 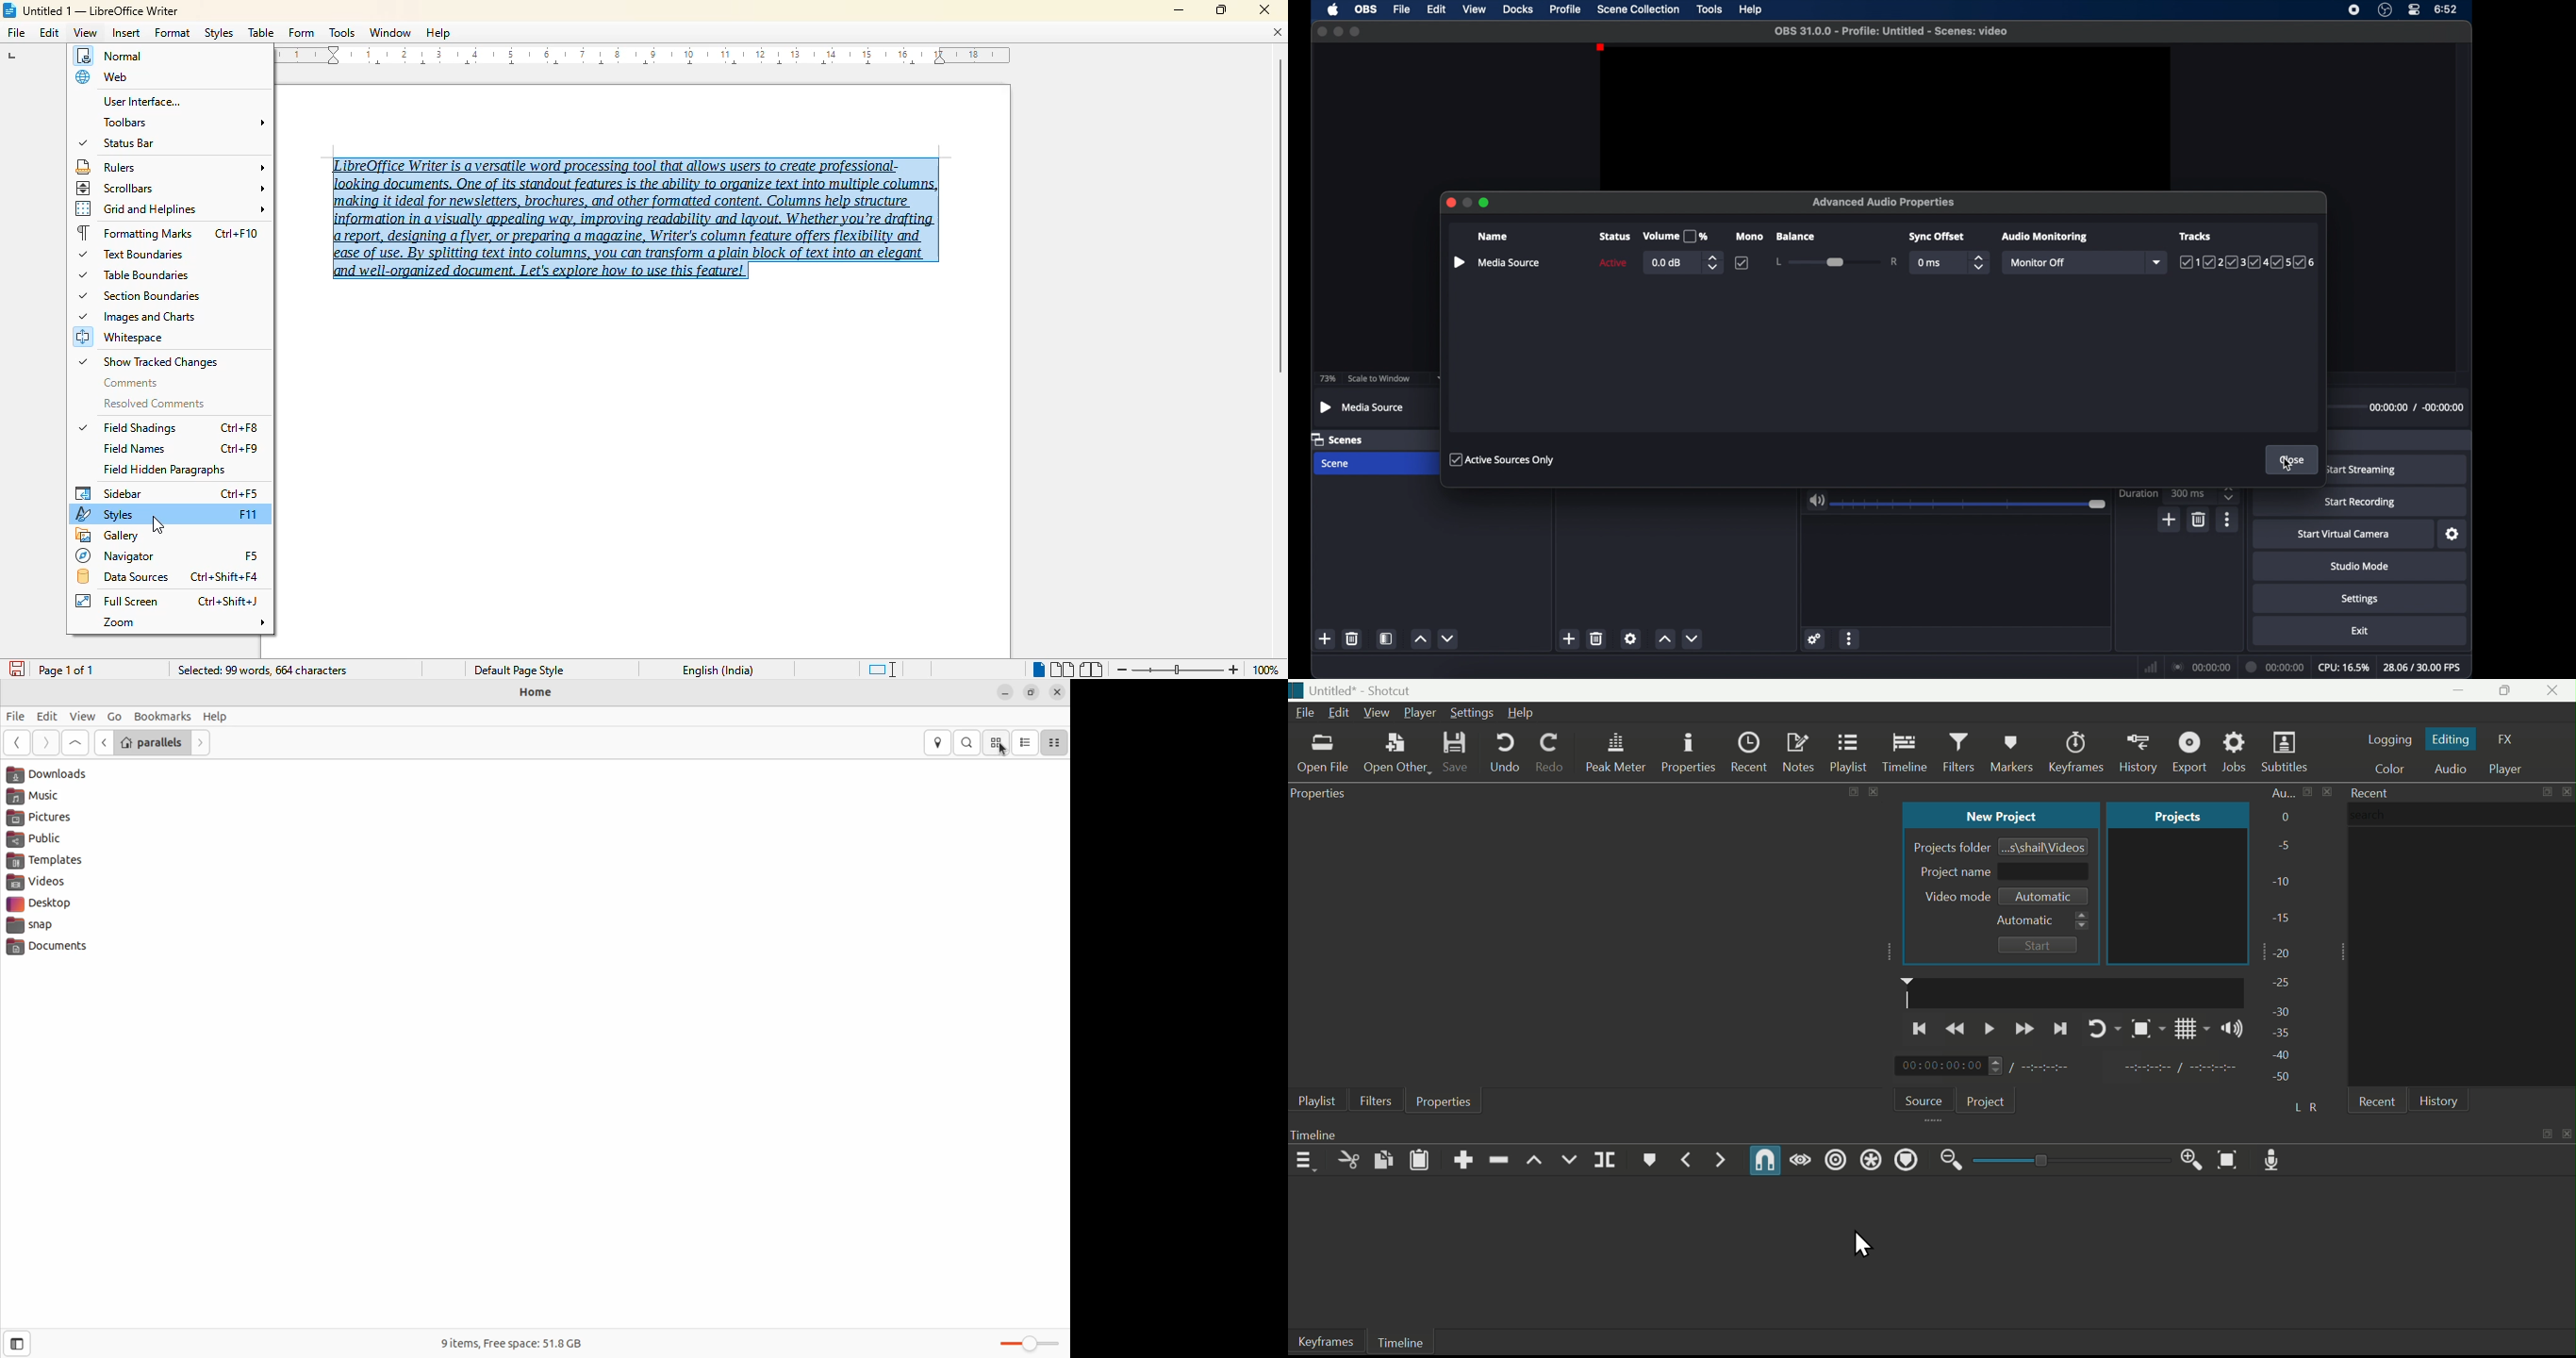 What do you see at coordinates (2150, 668) in the screenshot?
I see `network` at bounding box center [2150, 668].